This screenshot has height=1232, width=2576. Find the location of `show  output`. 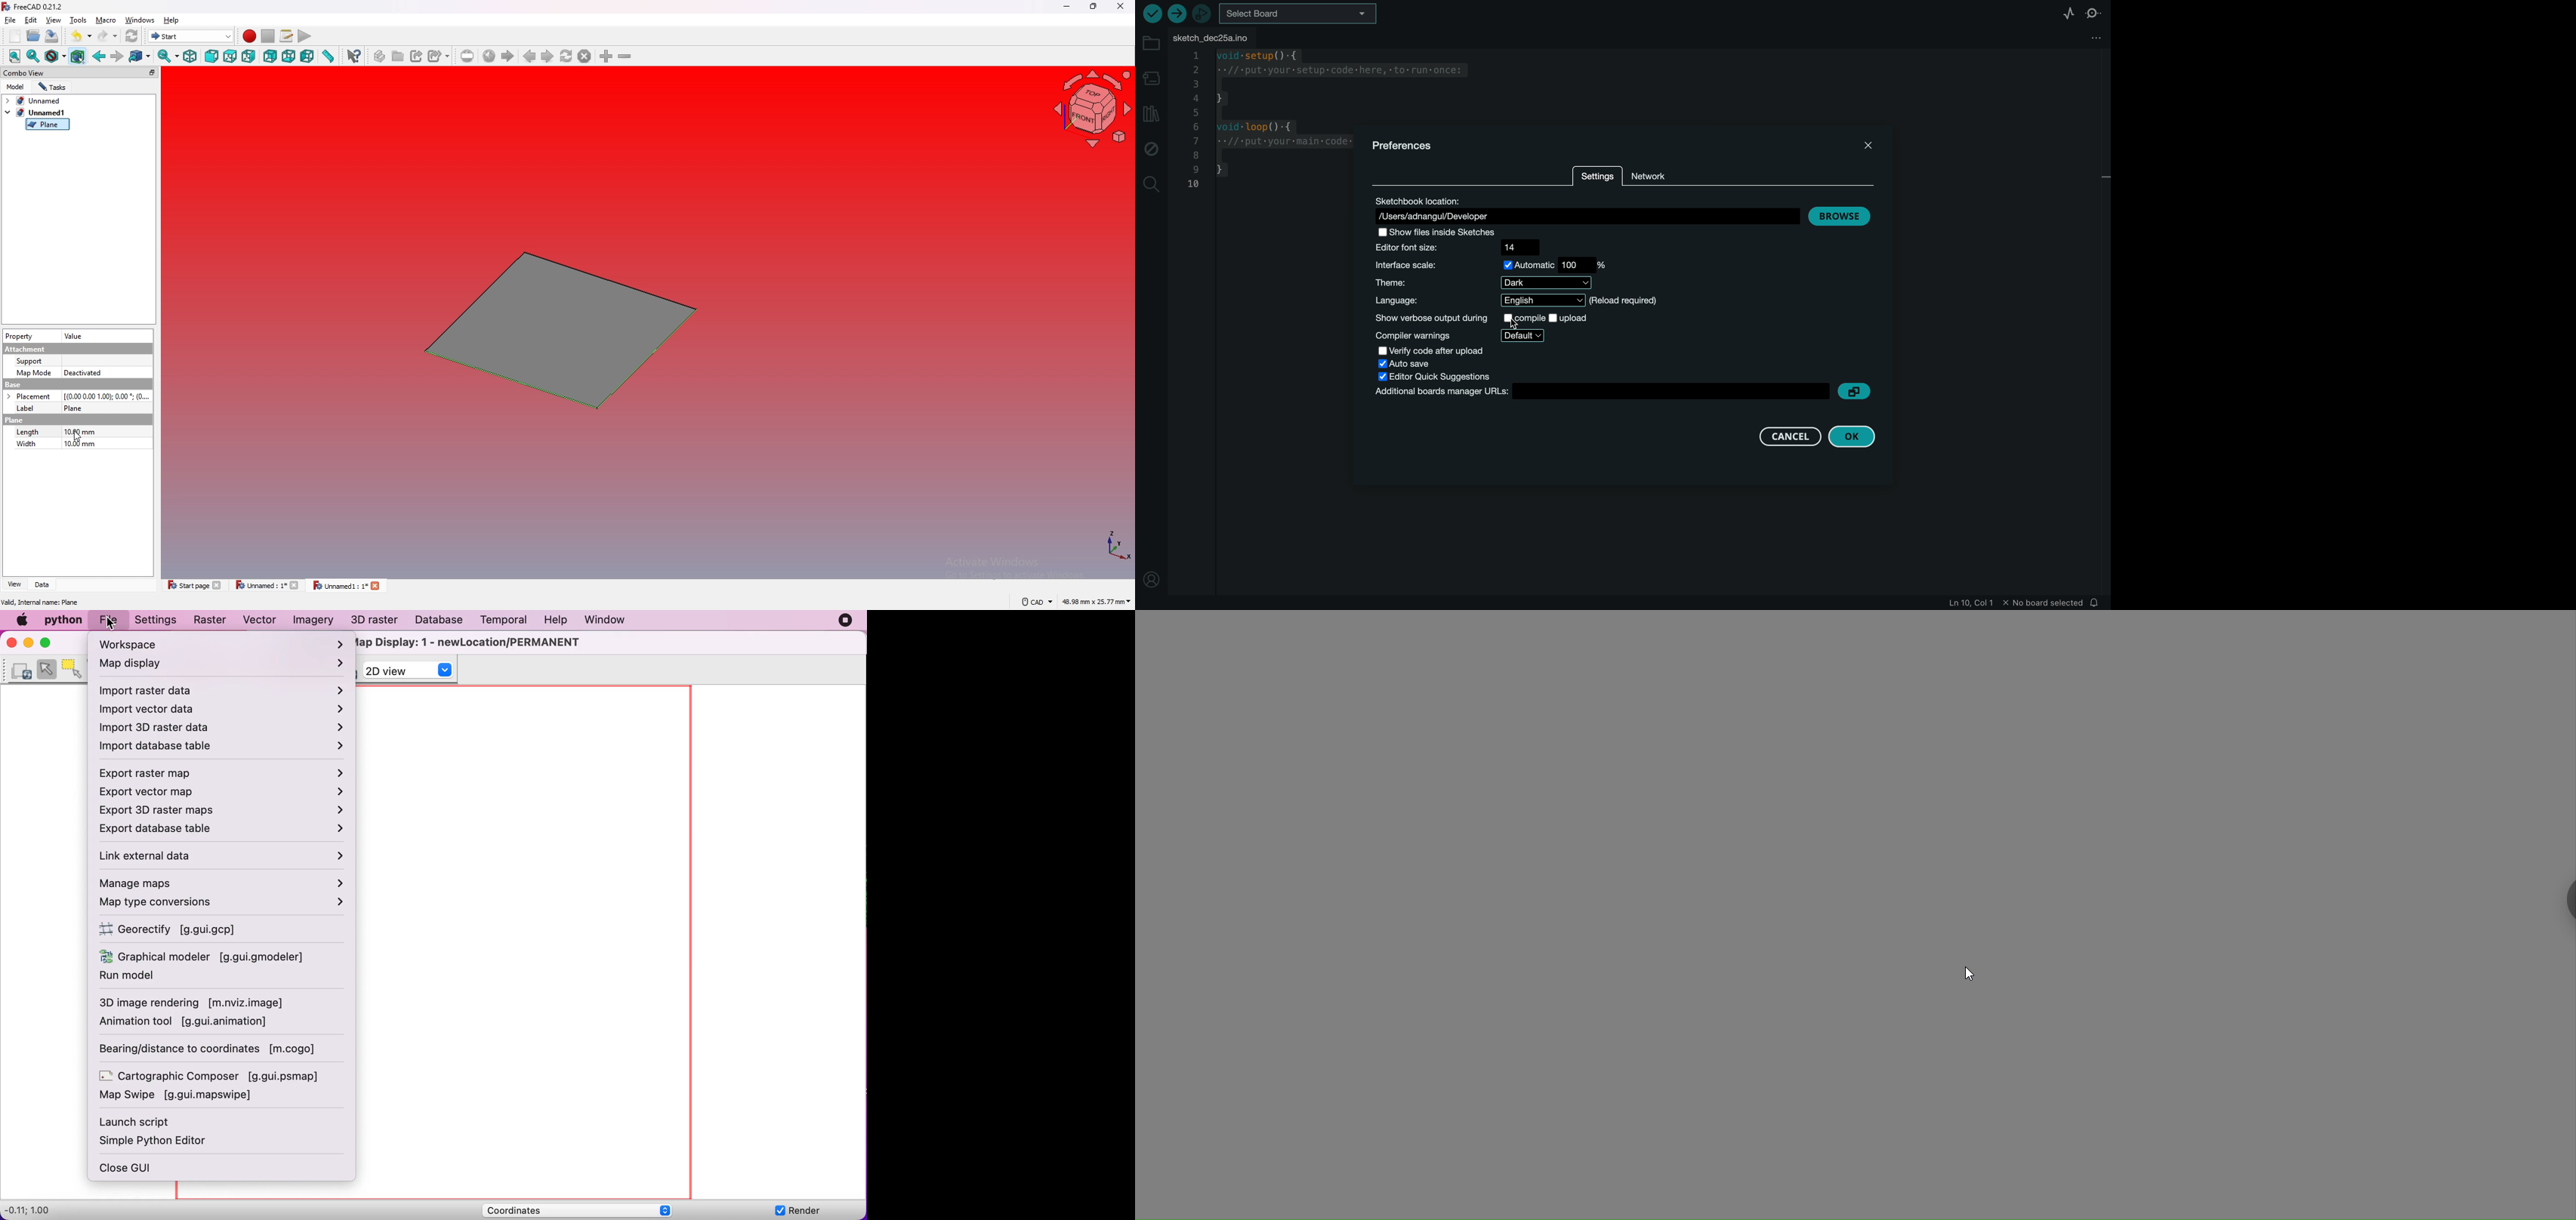

show  output is located at coordinates (1484, 316).